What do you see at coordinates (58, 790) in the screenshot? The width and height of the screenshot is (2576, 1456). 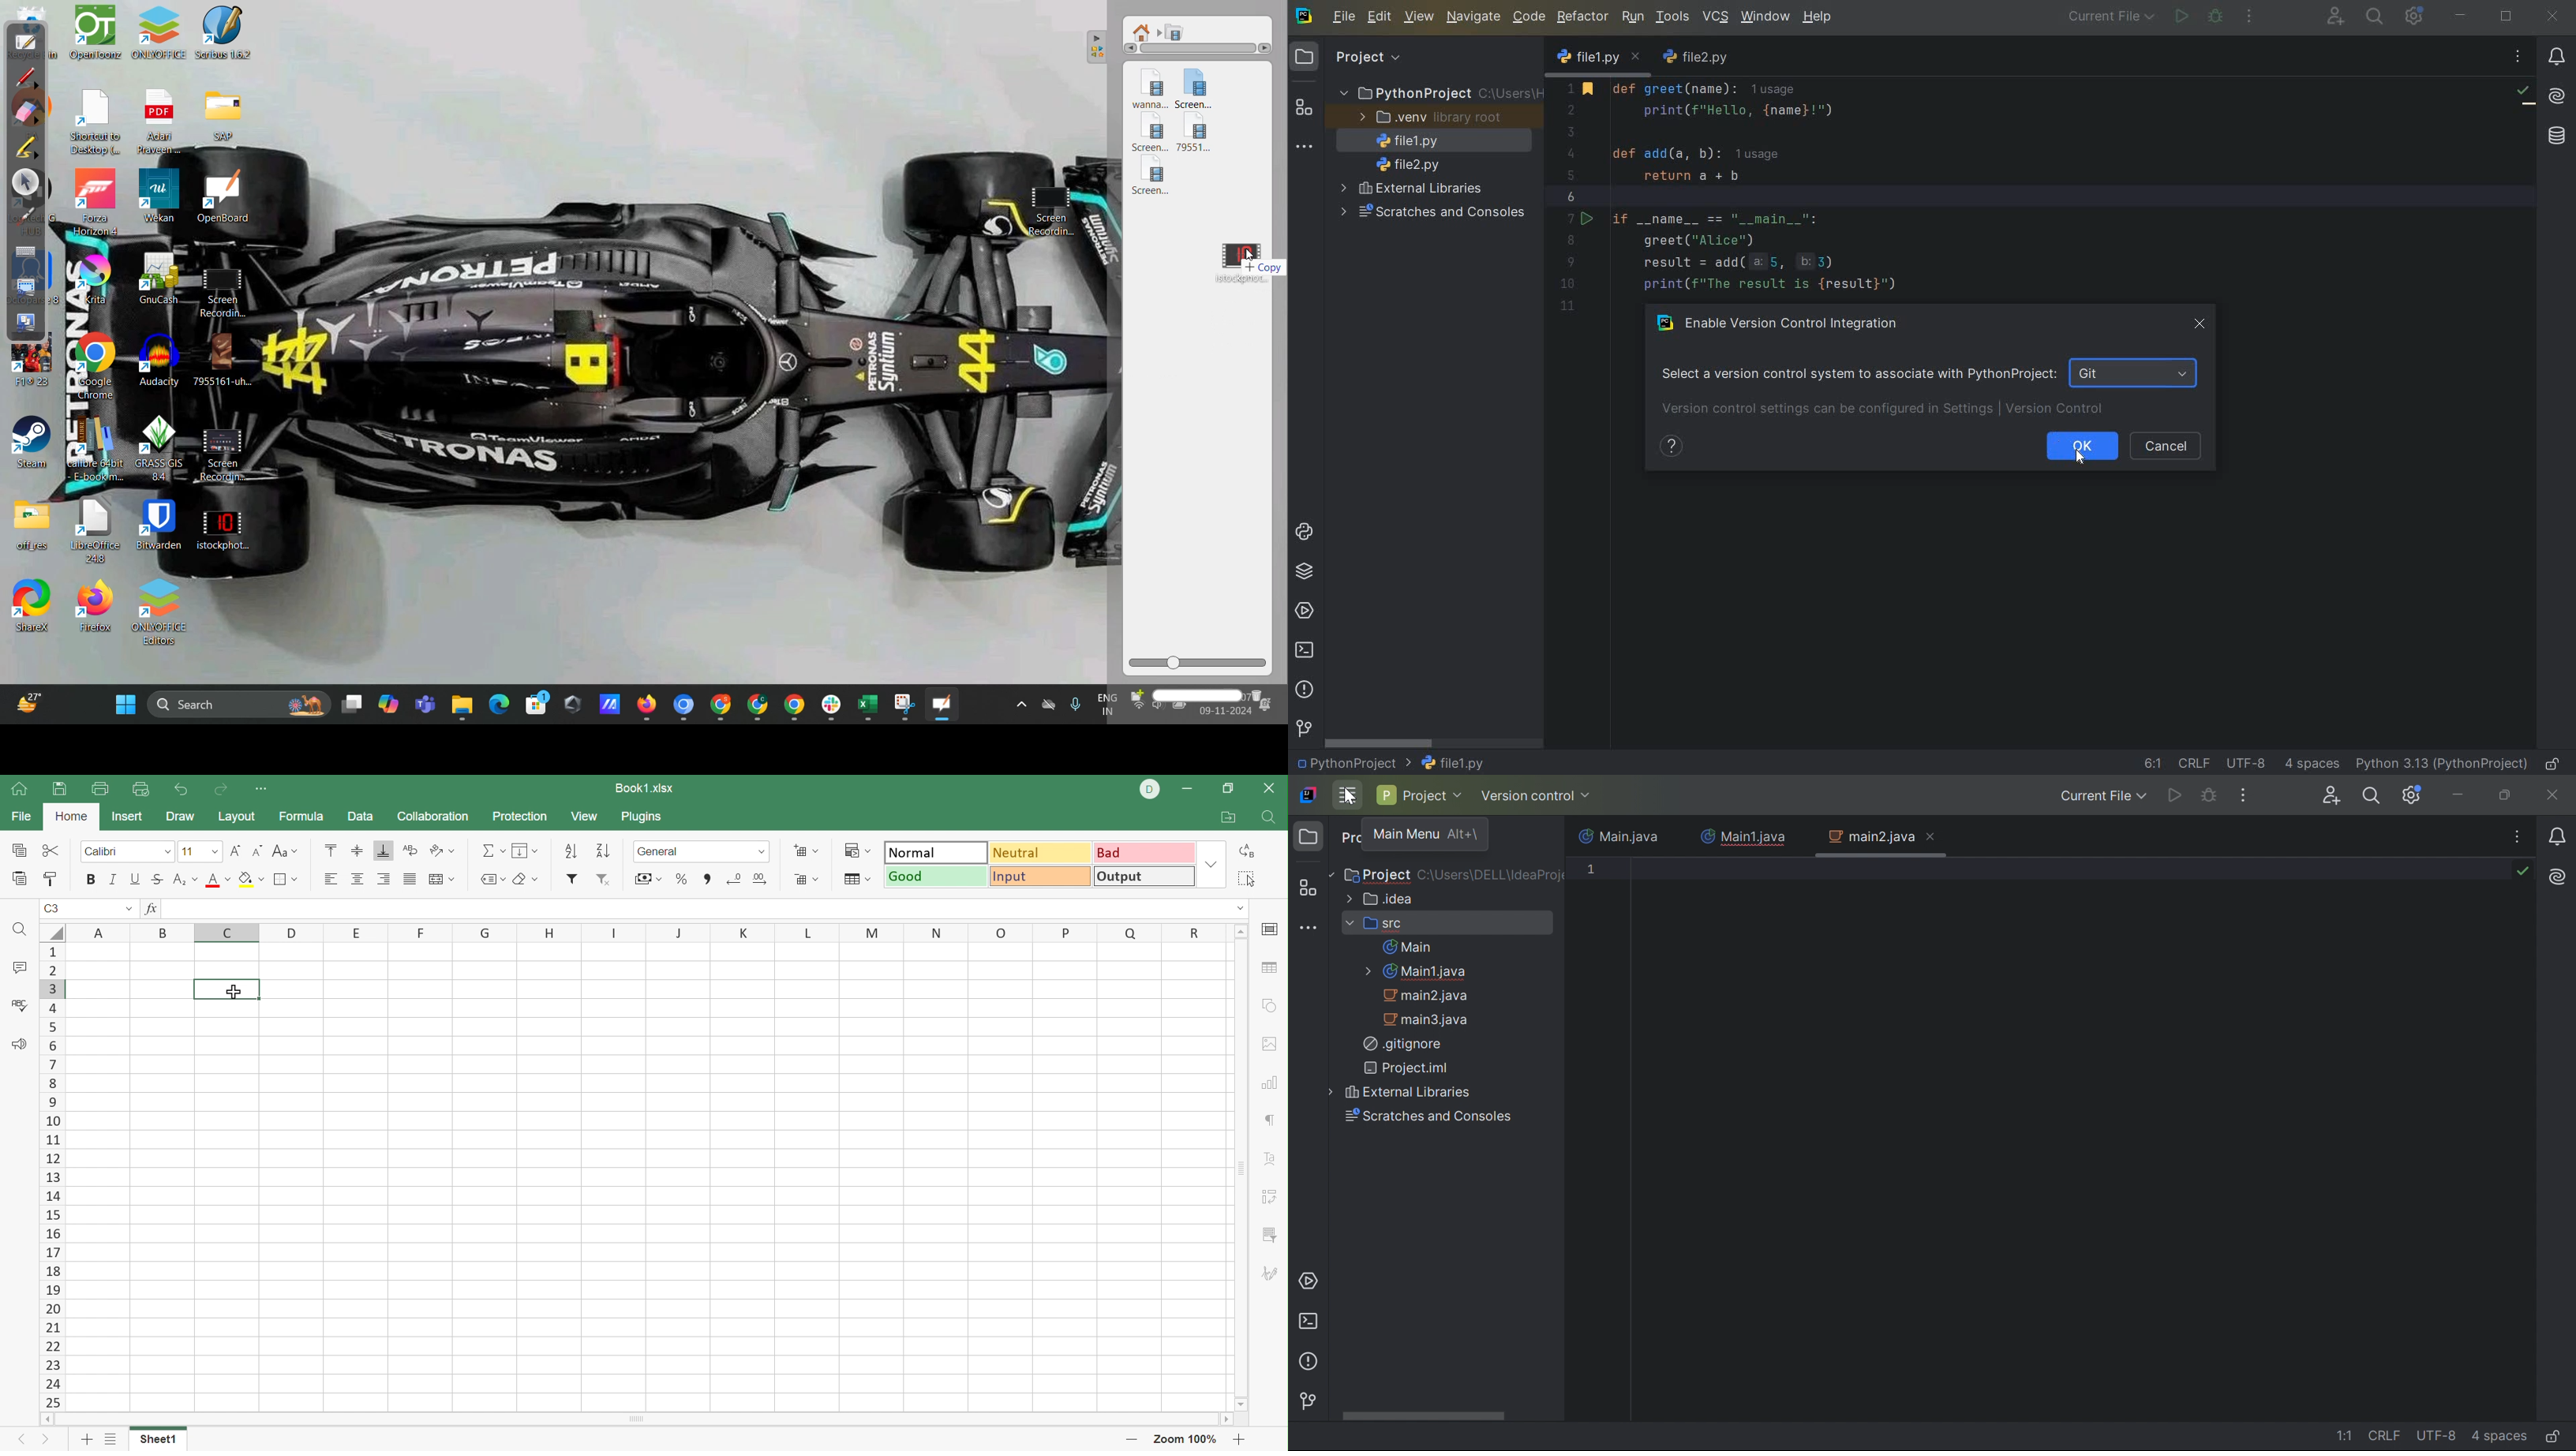 I see `Print` at bounding box center [58, 790].